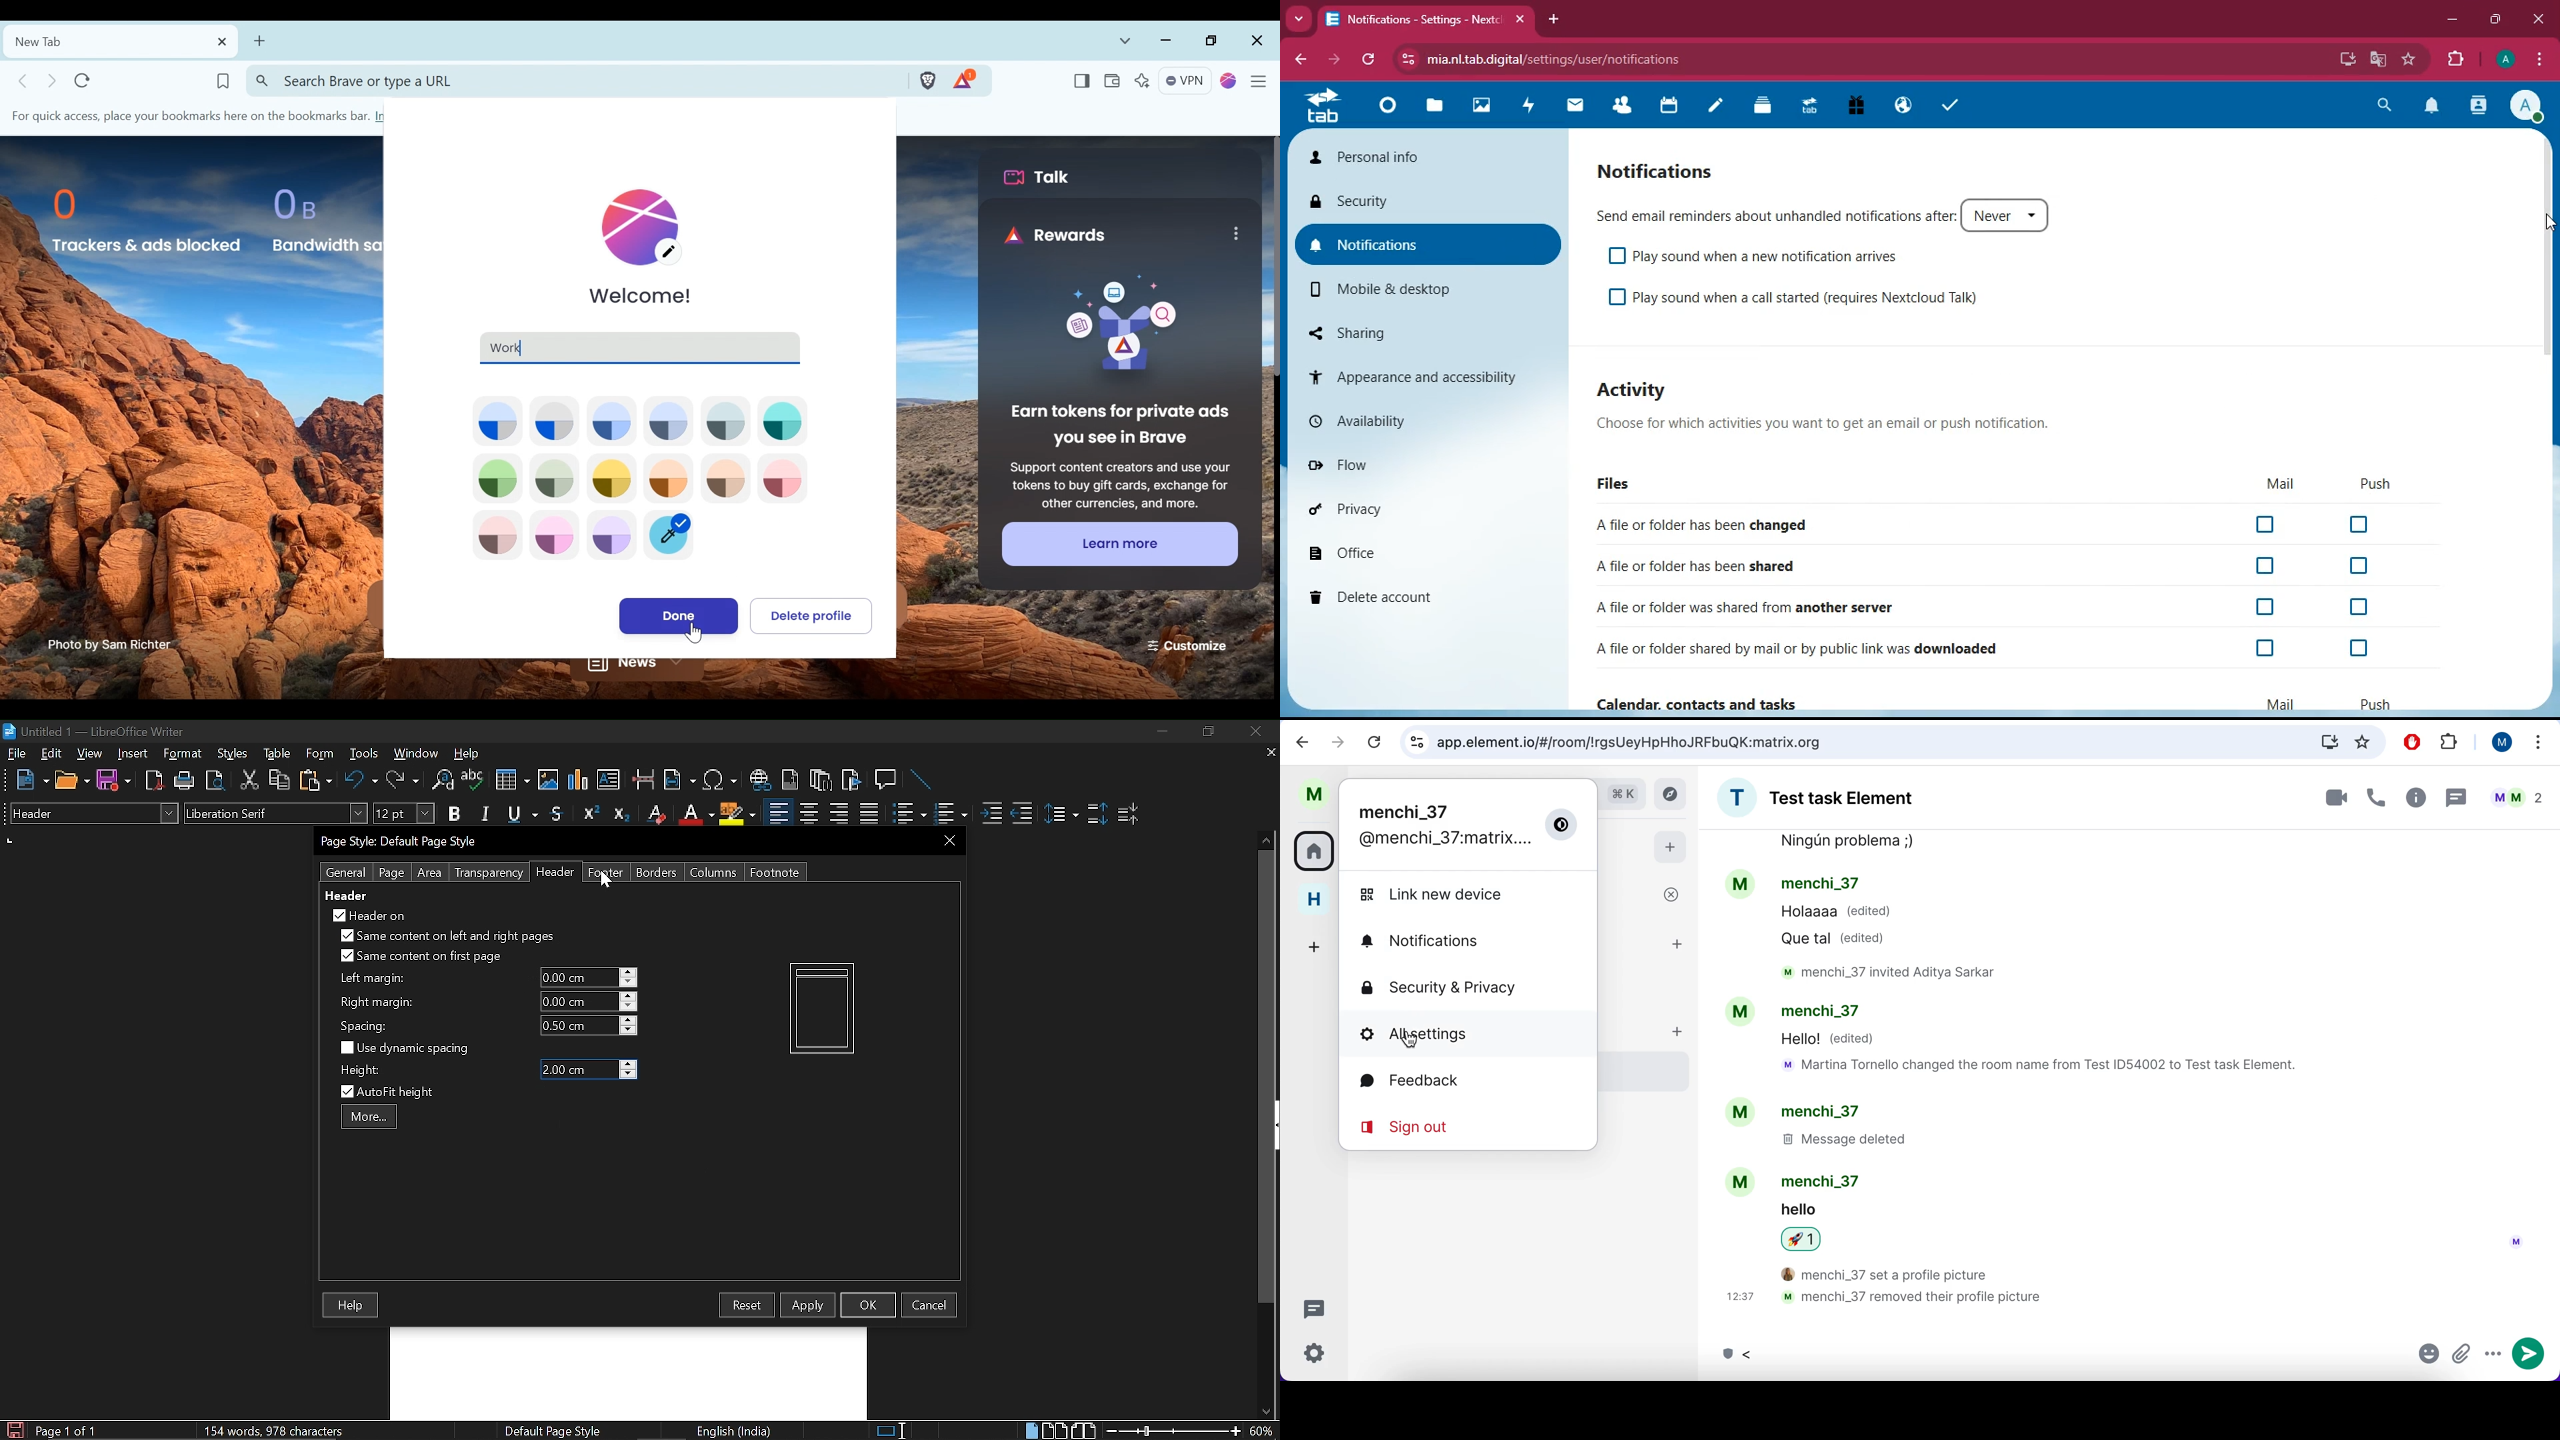 The height and width of the screenshot is (1456, 2576). Describe the element at coordinates (1436, 107) in the screenshot. I see `files` at that location.